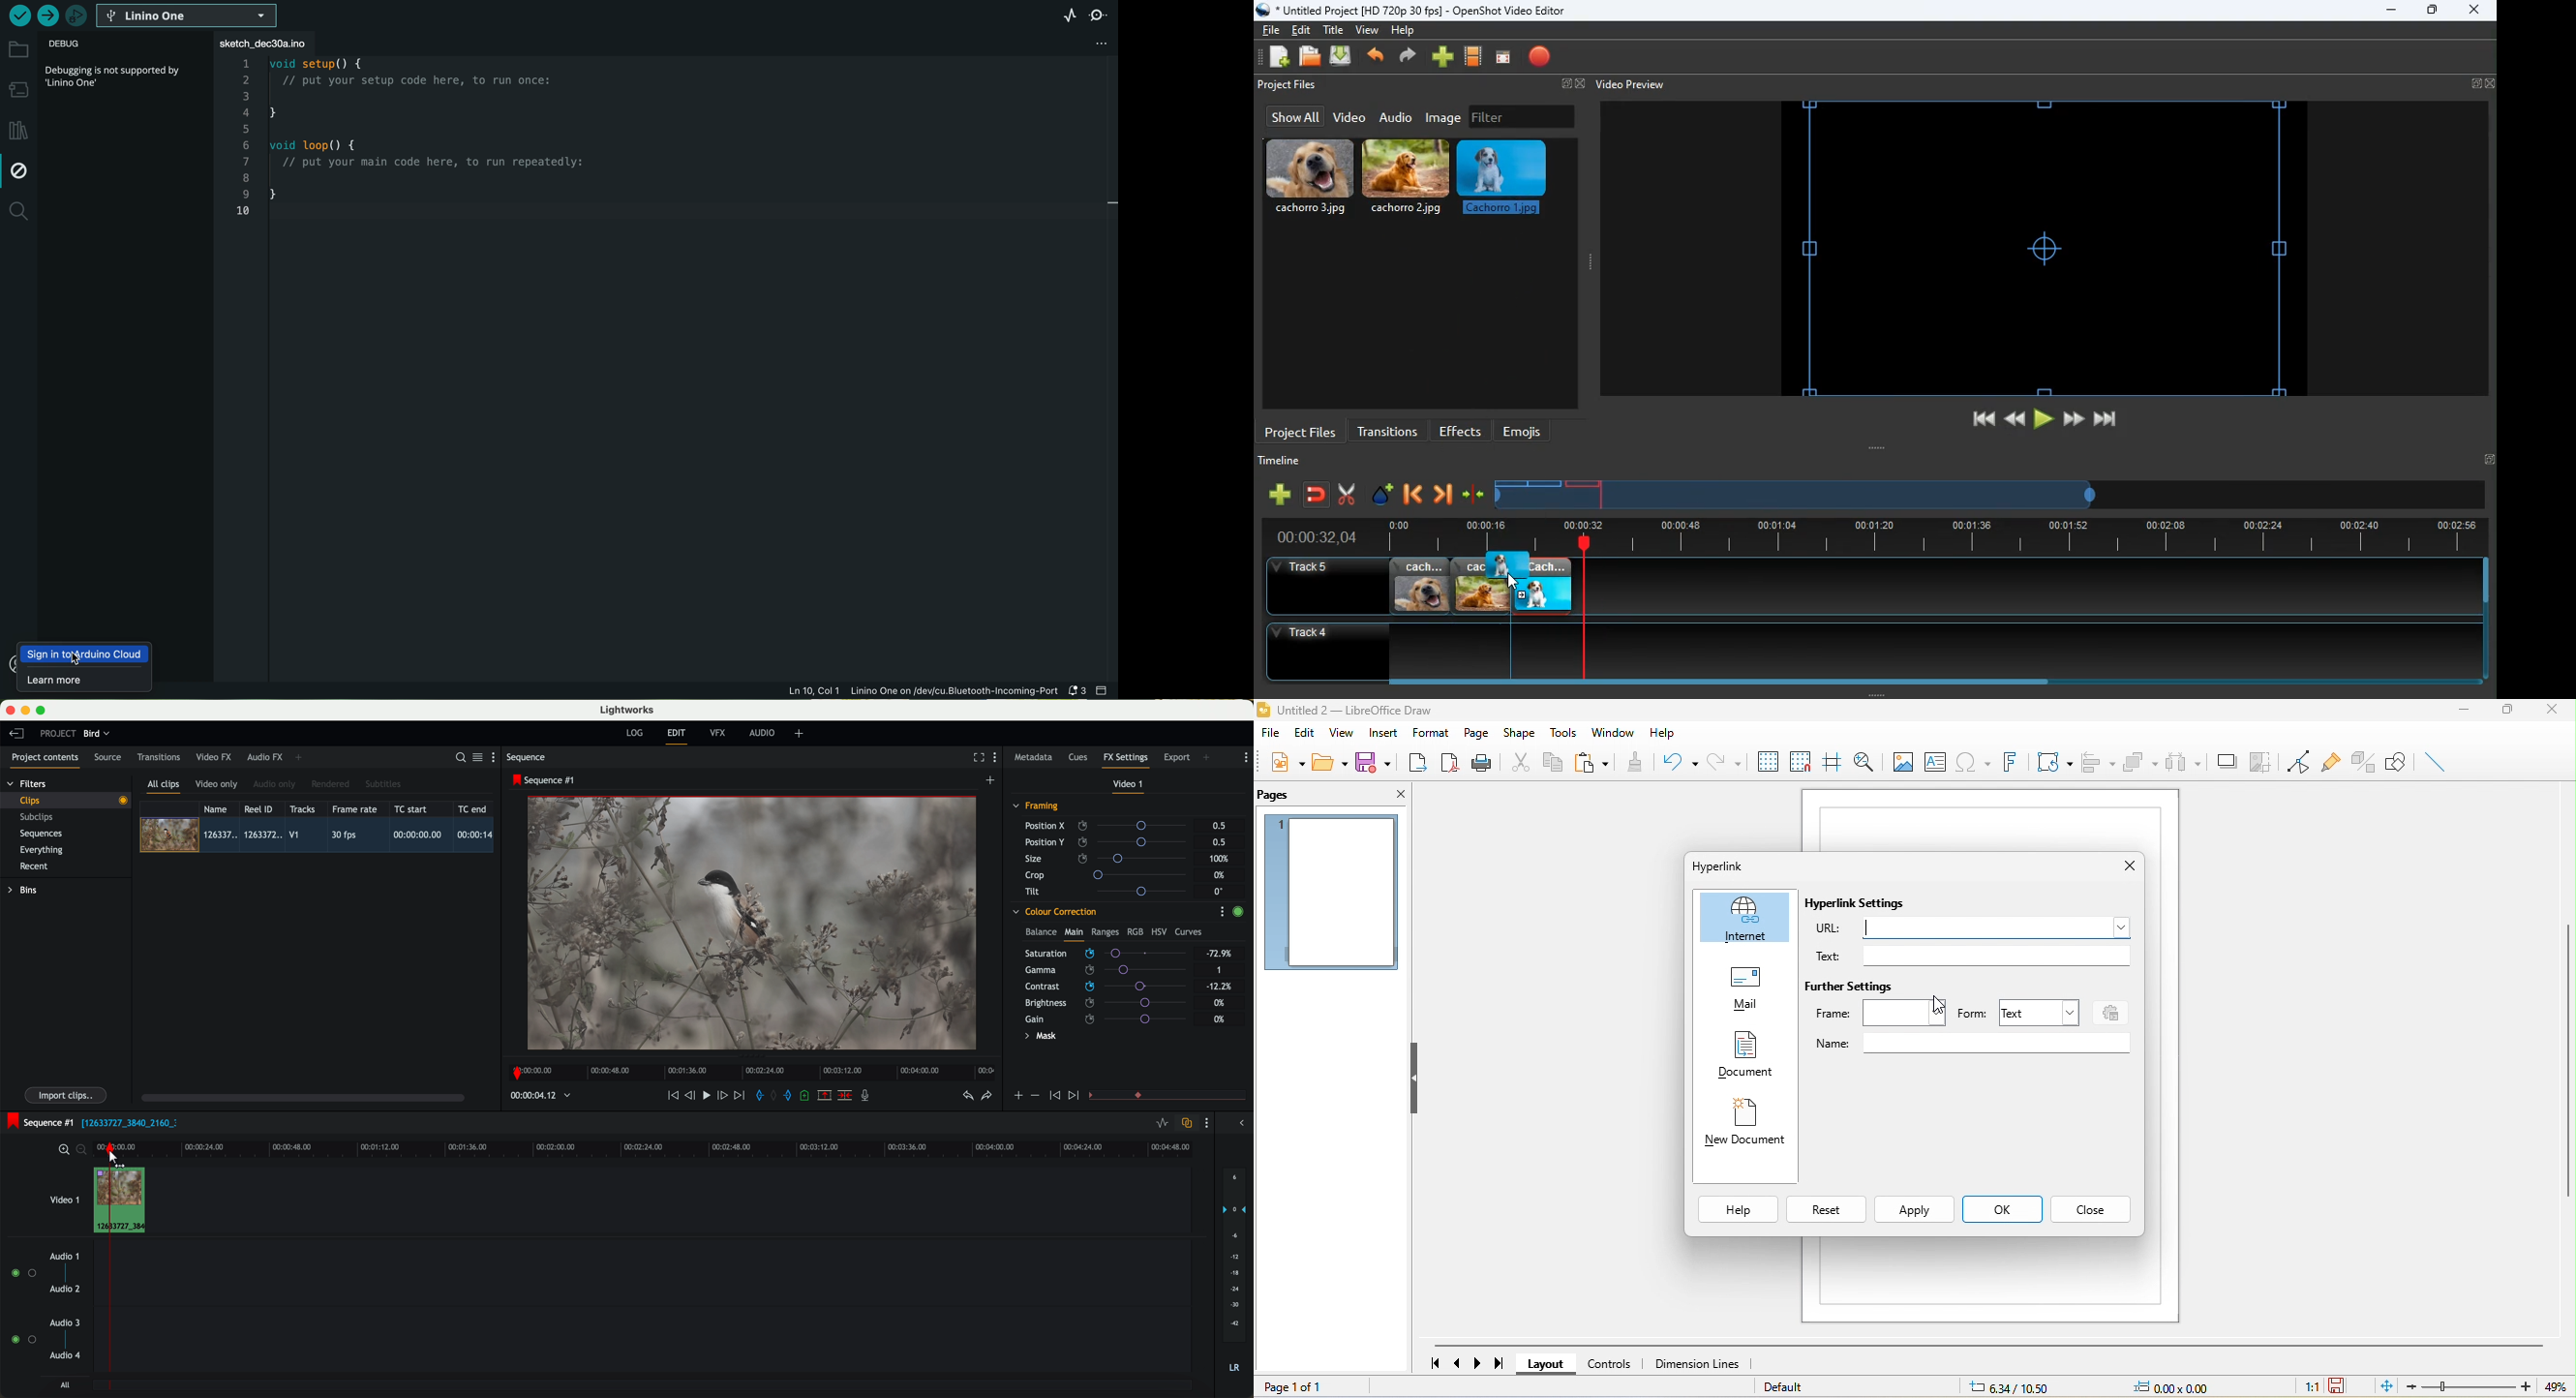  I want to click on import clips, so click(67, 1094).